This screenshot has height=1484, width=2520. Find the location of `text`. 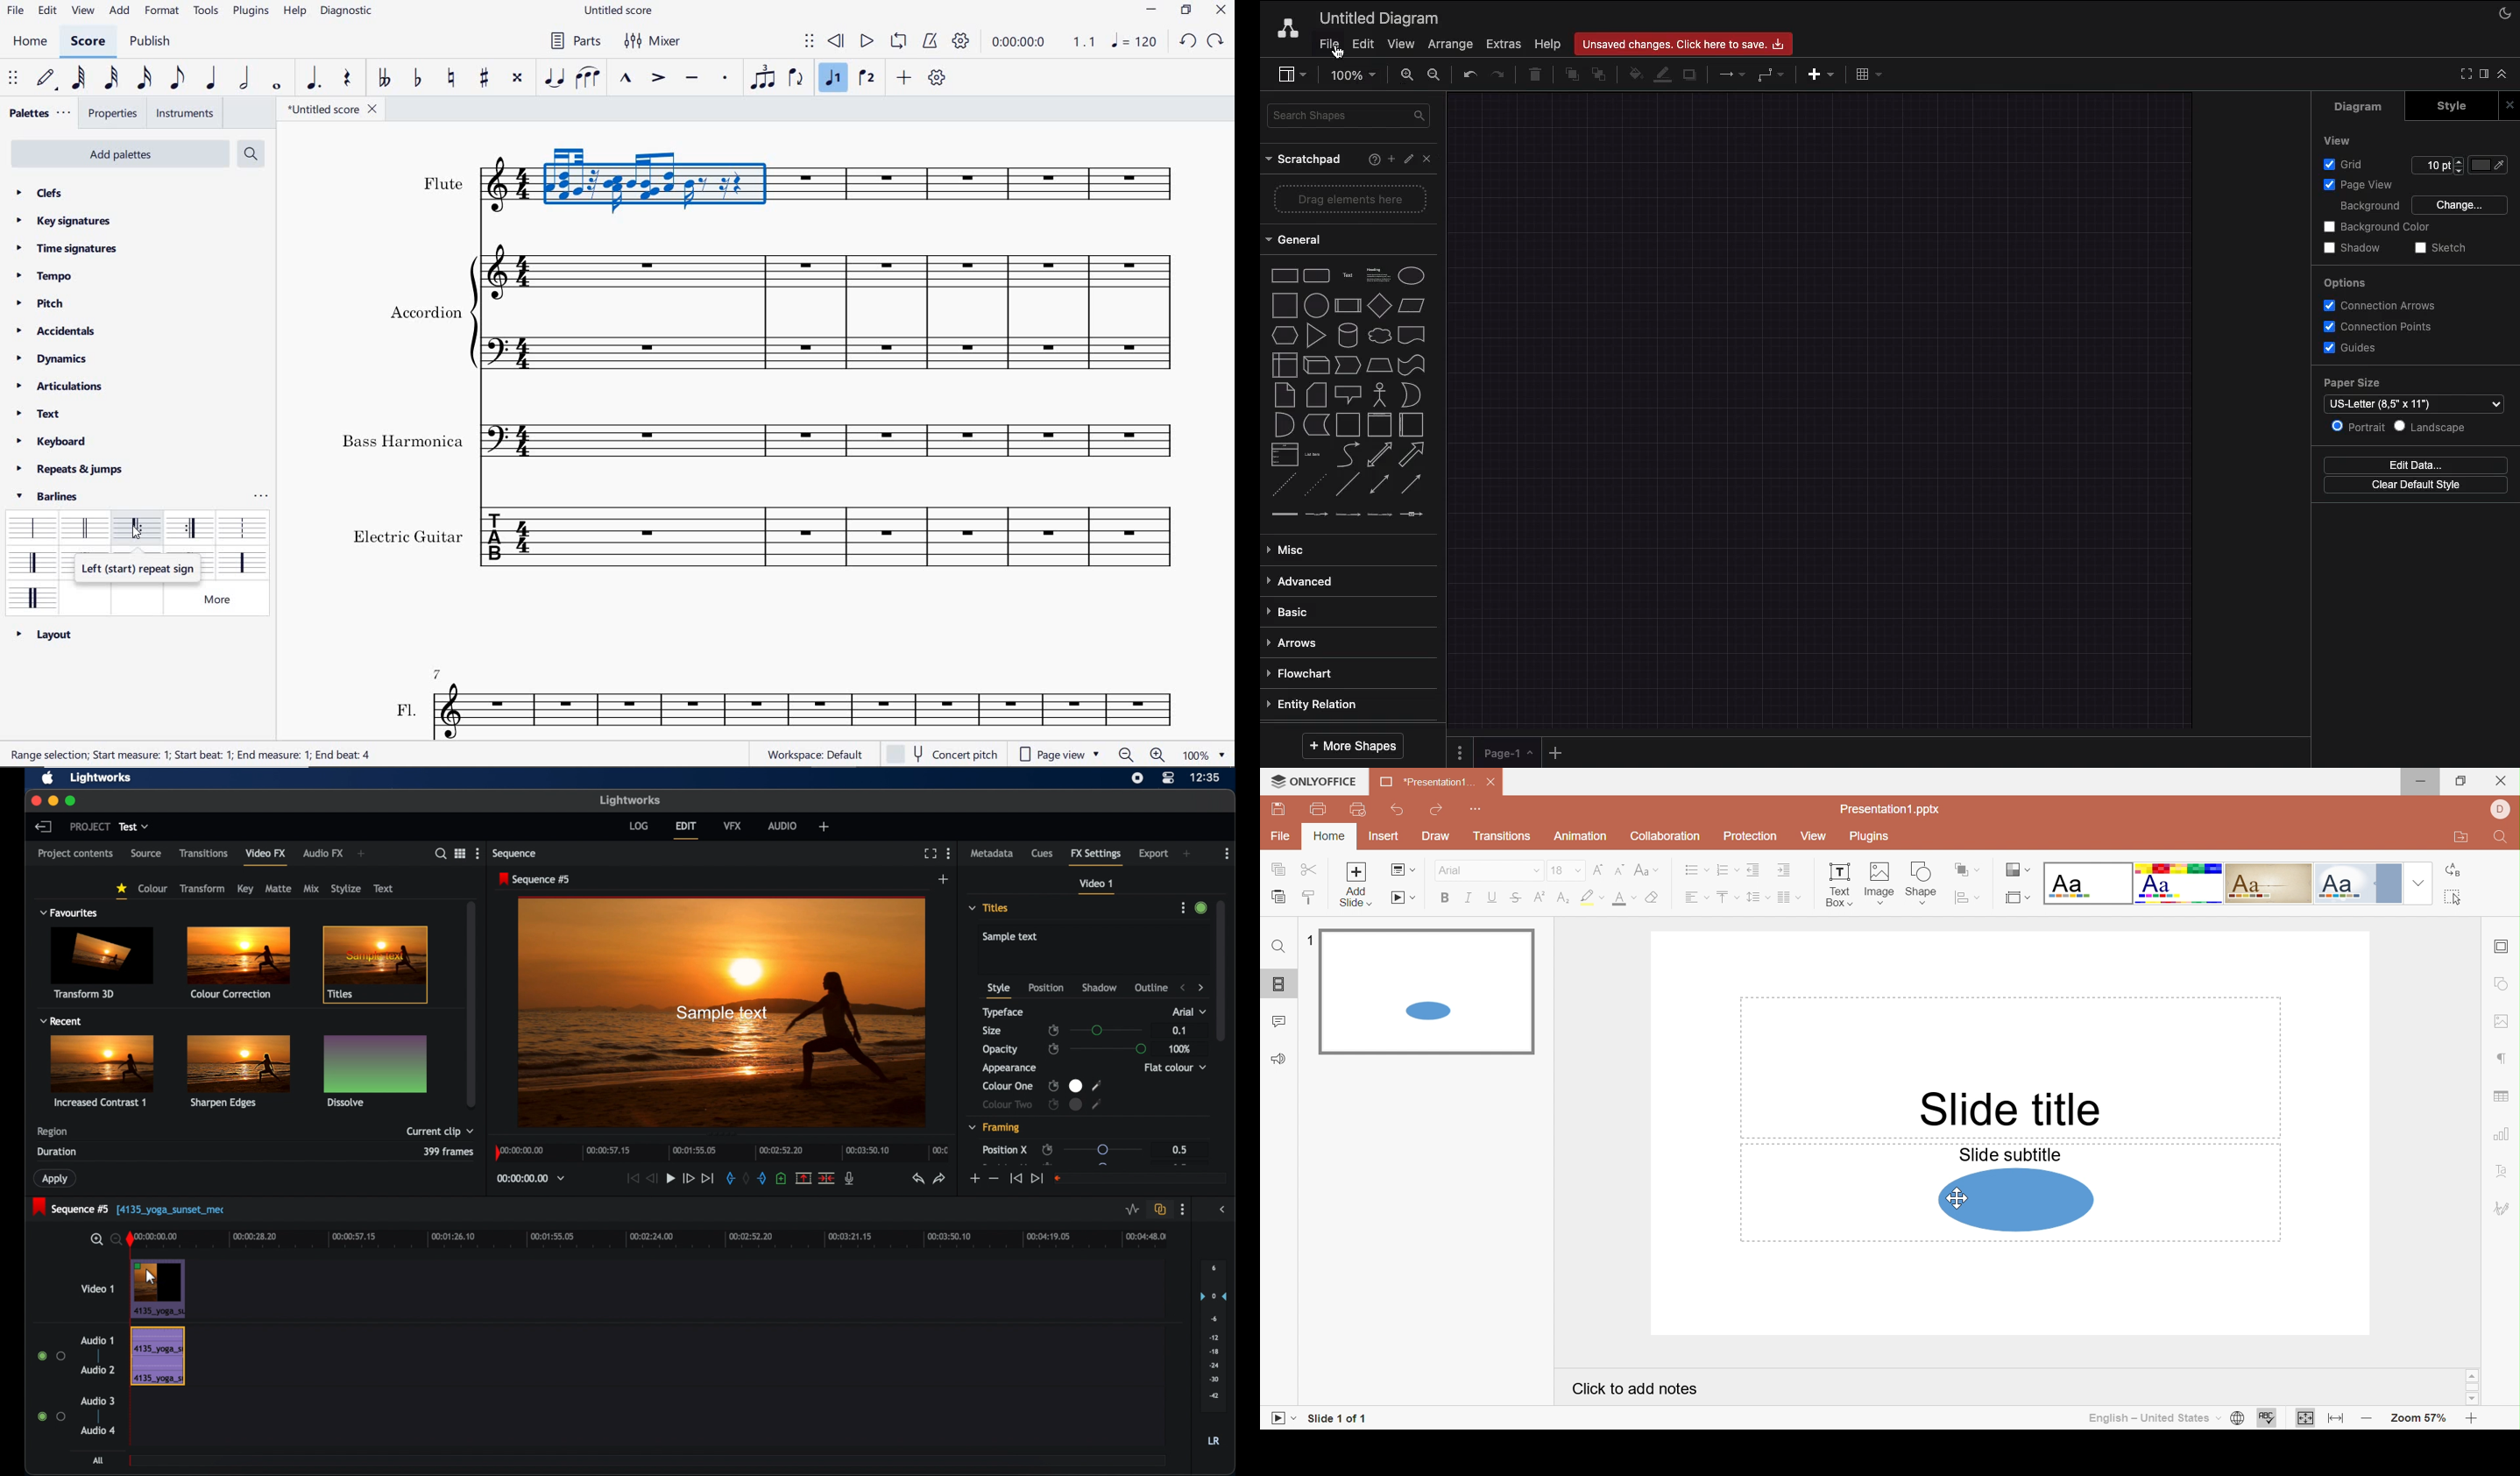

text is located at coordinates (38, 413).